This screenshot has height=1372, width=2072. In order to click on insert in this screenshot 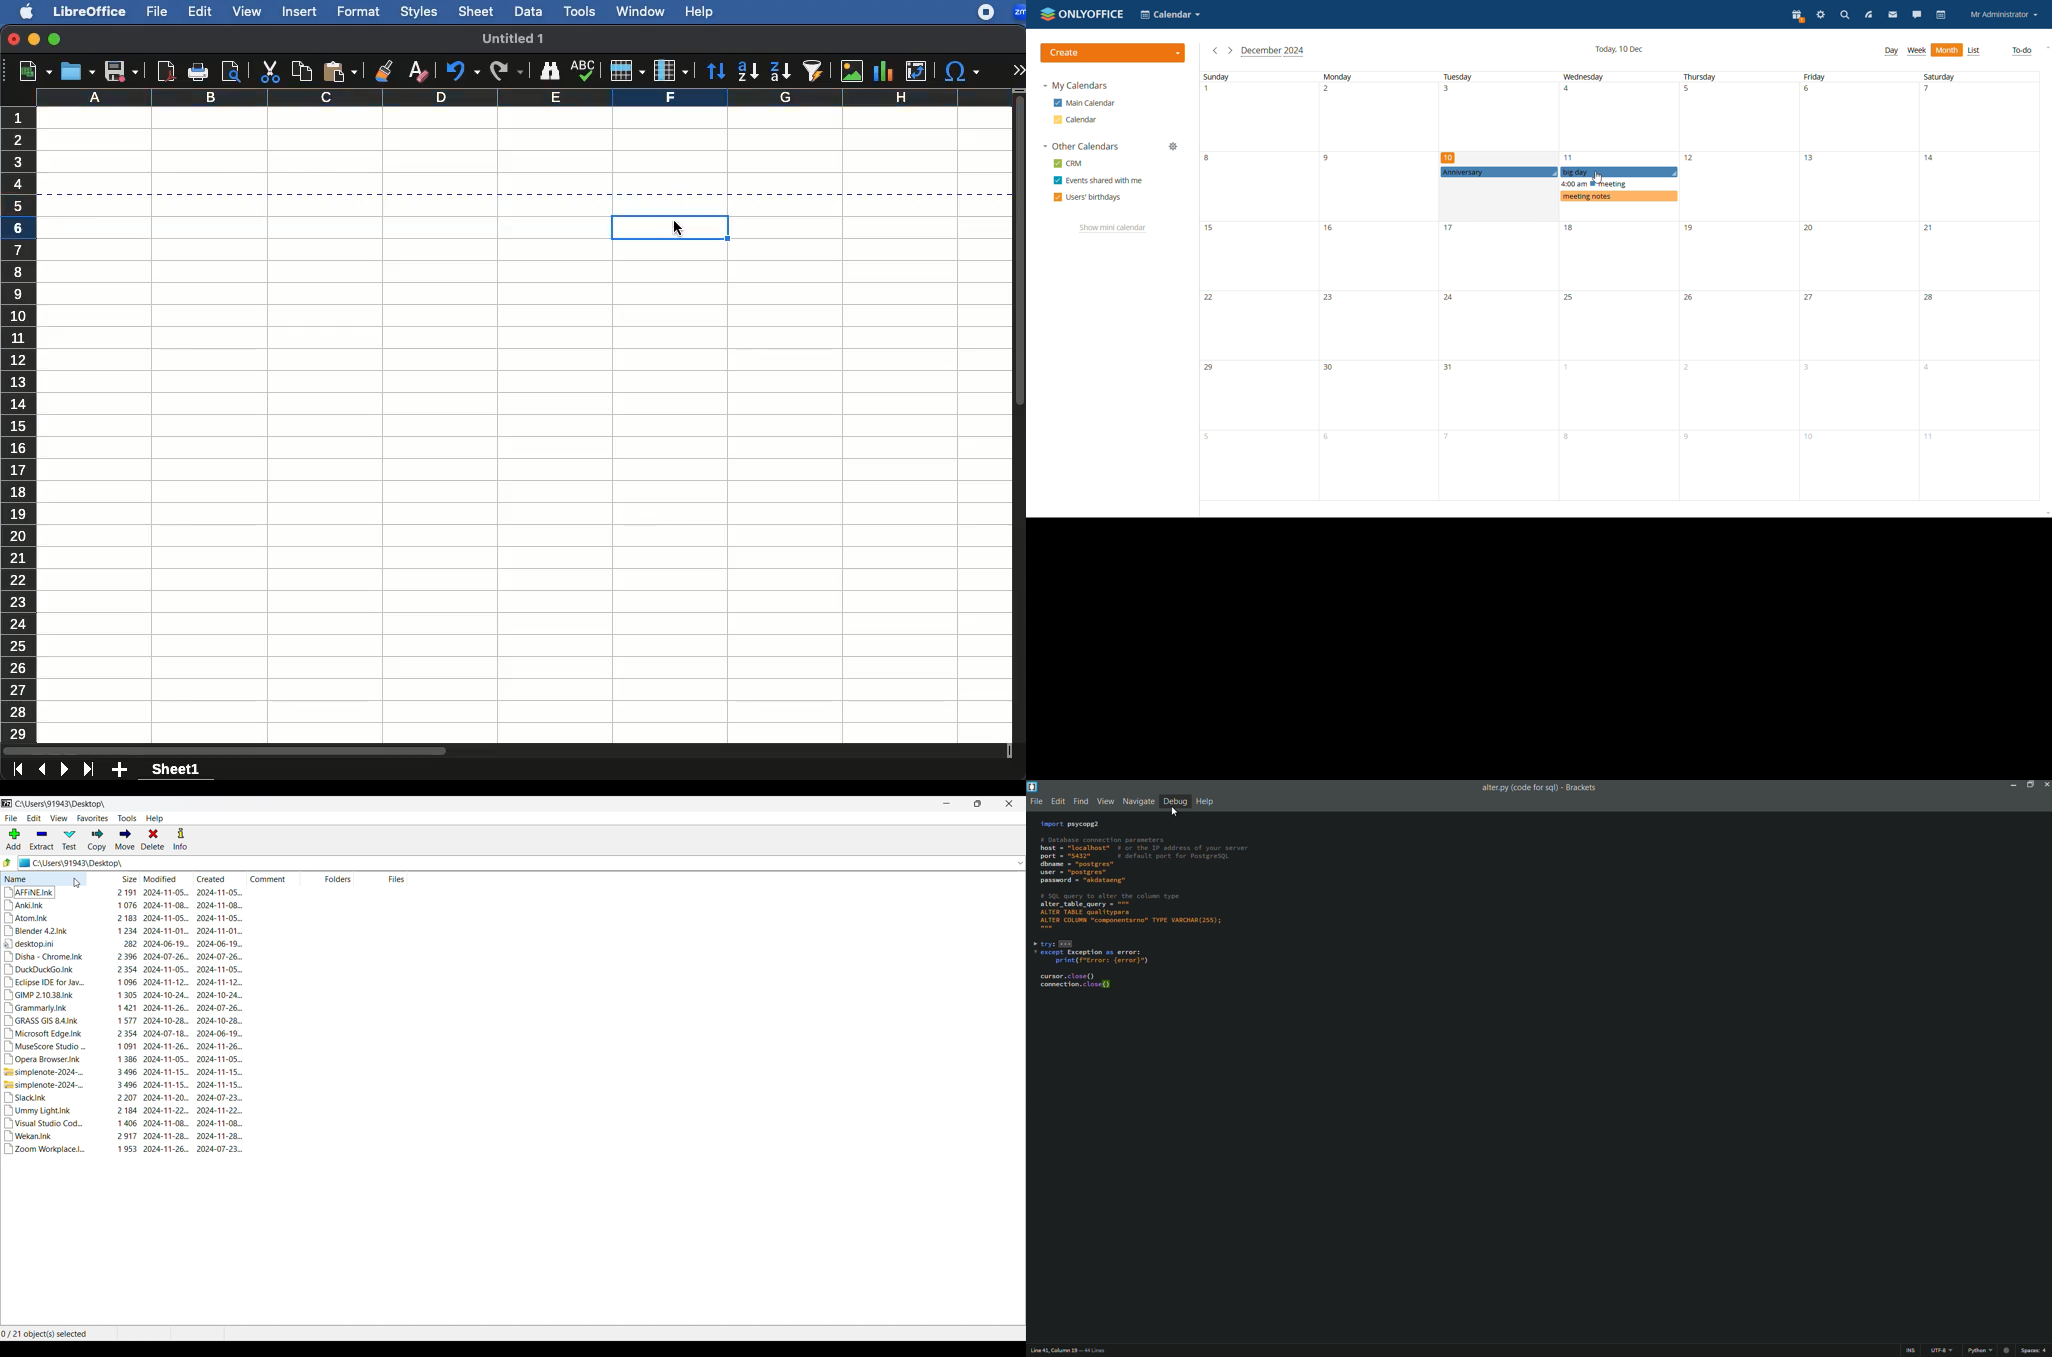, I will do `click(303, 12)`.